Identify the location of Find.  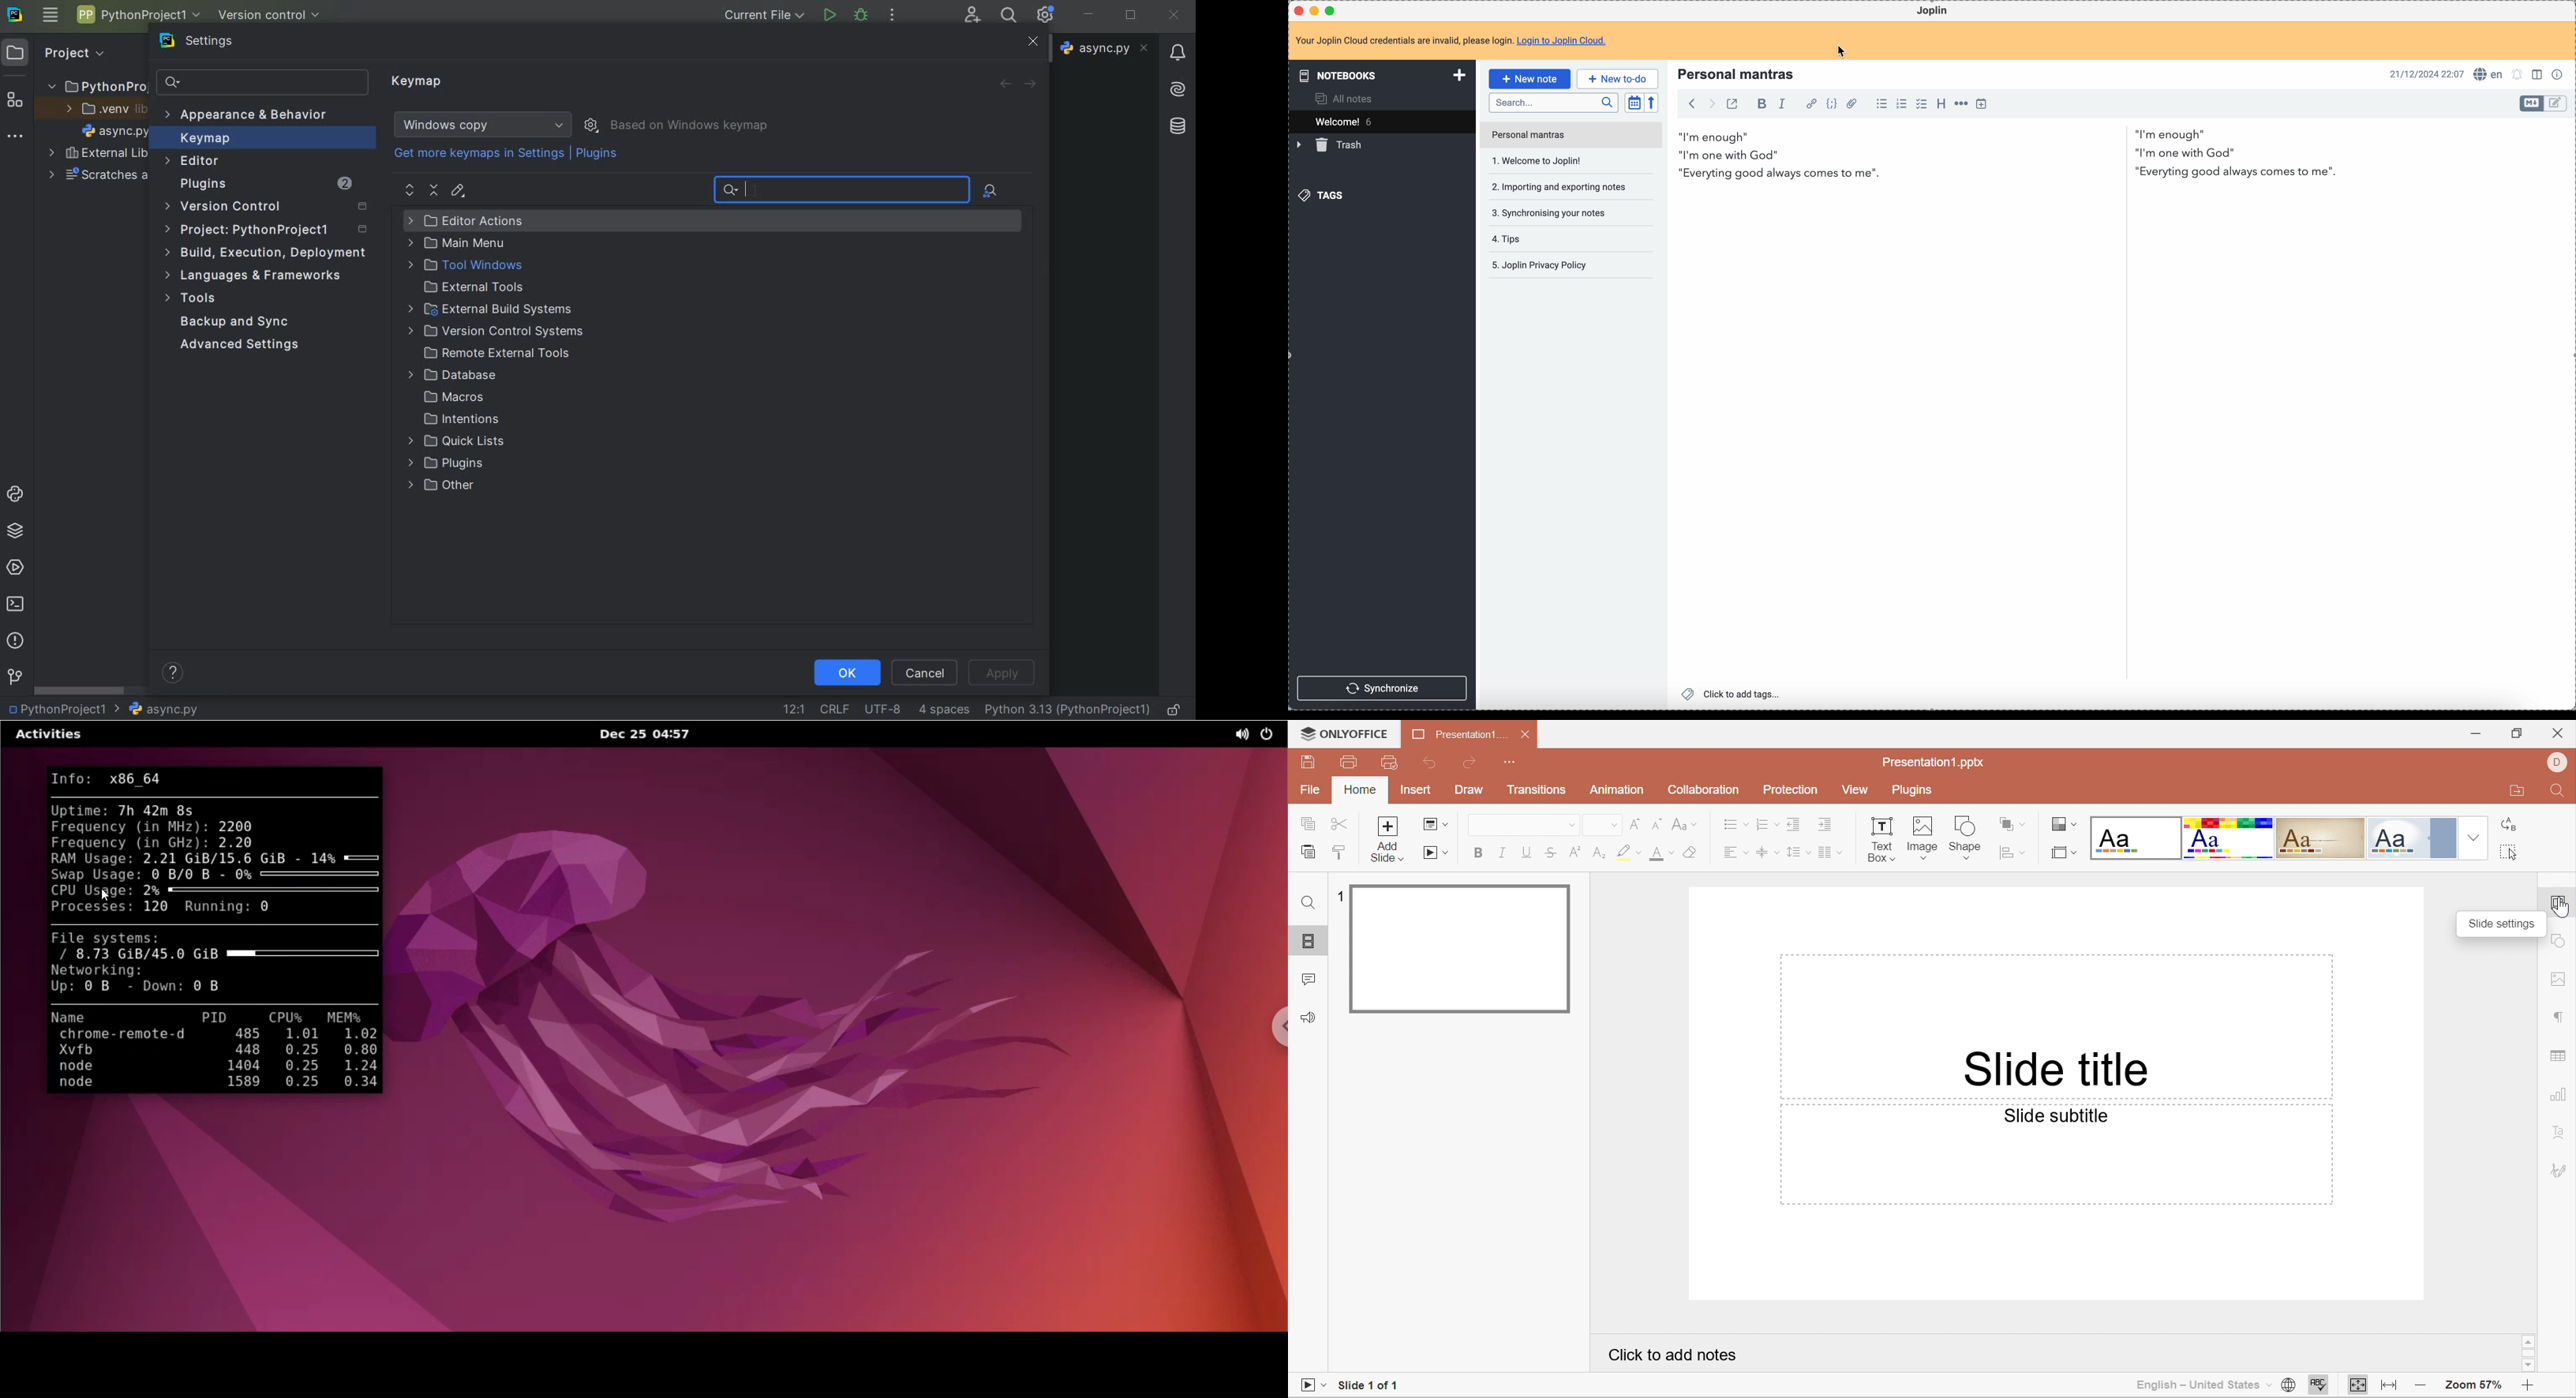
(2560, 792).